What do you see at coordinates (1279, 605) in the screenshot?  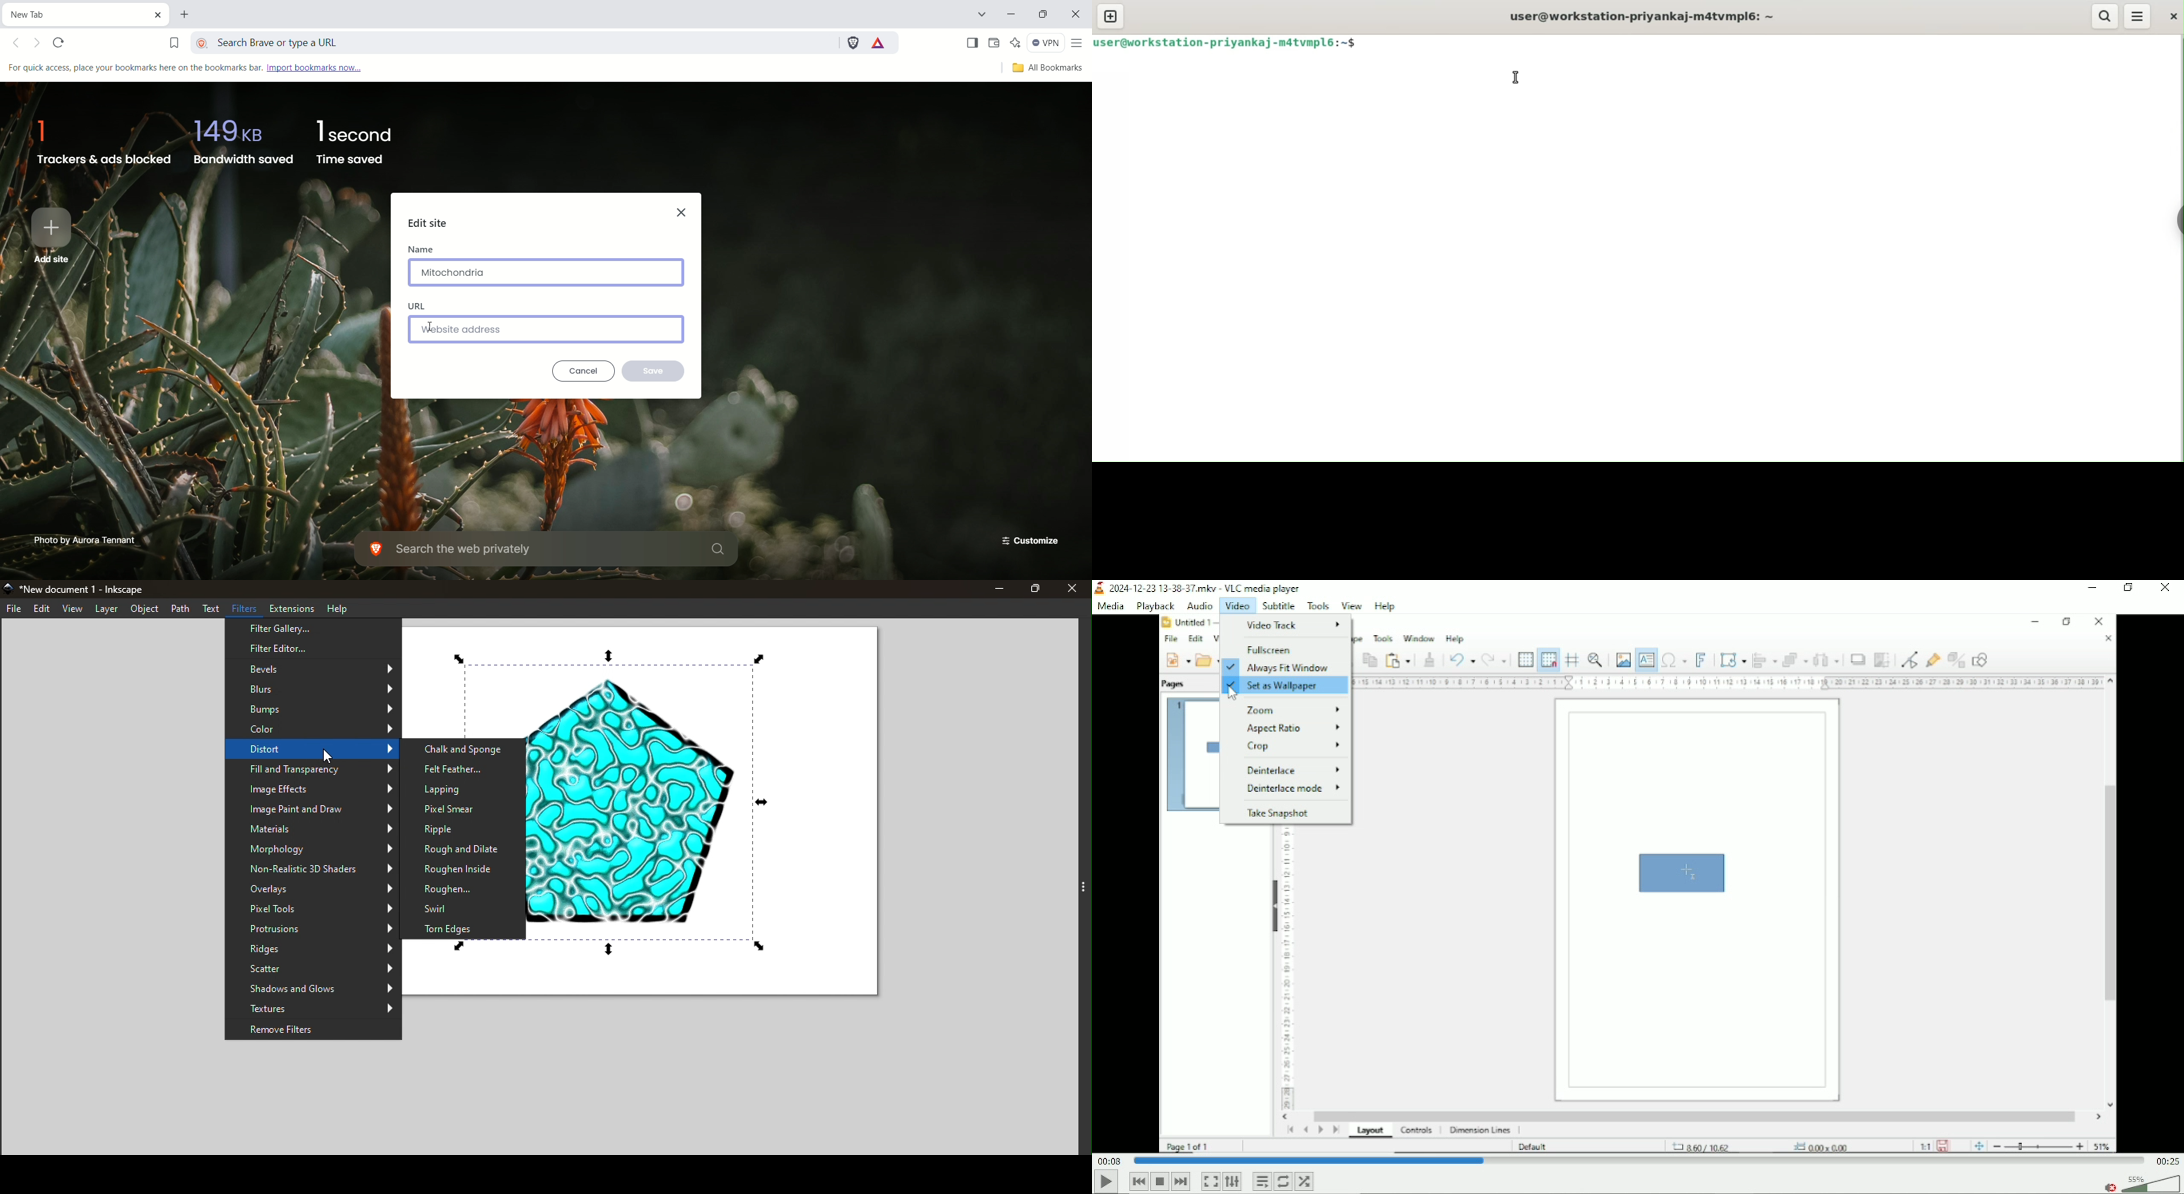 I see `Subtitle` at bounding box center [1279, 605].